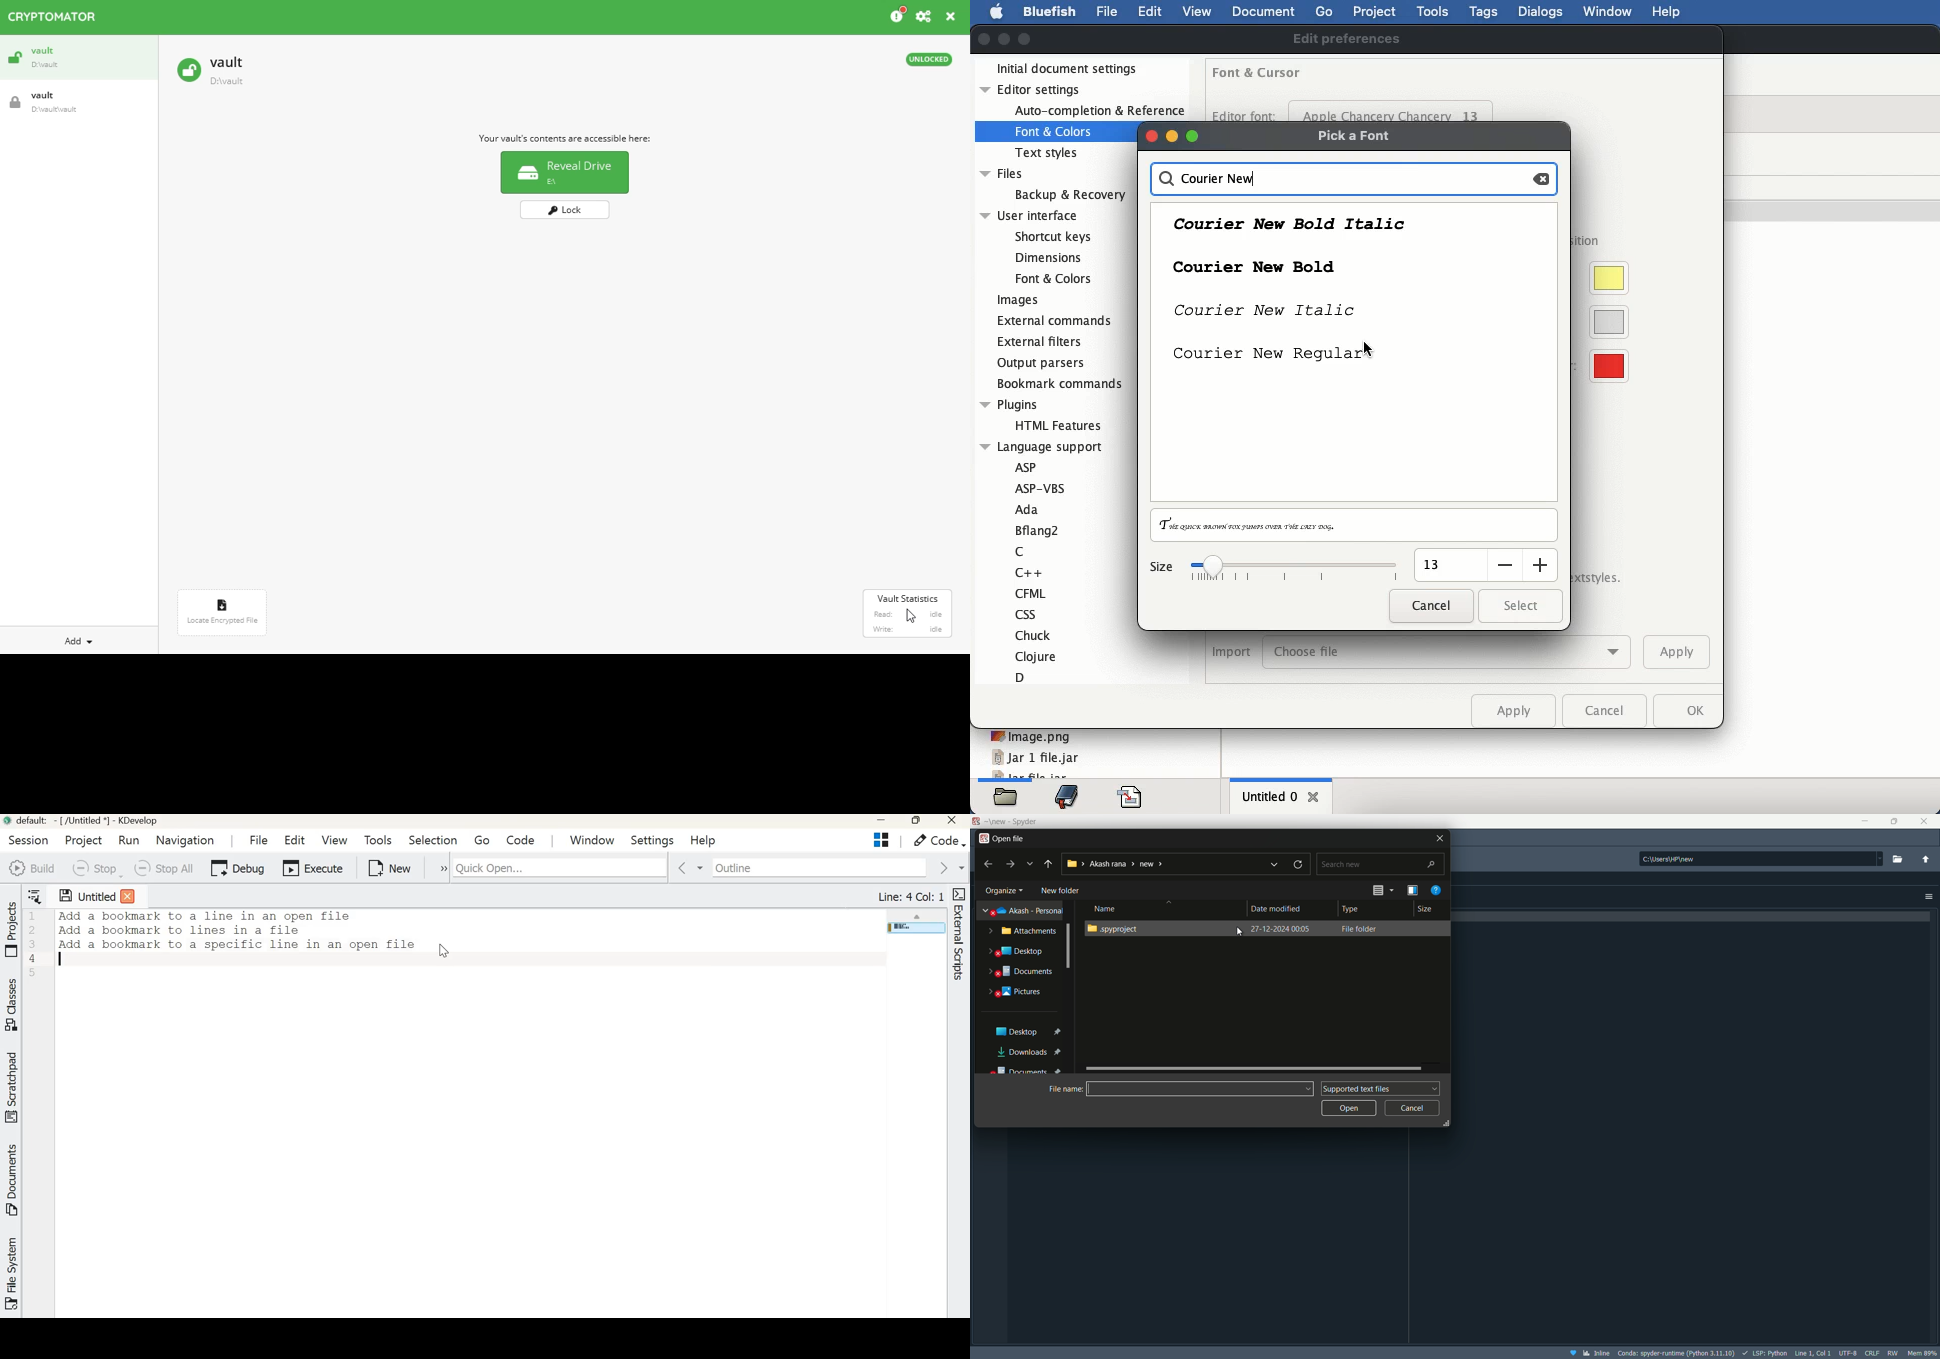 This screenshot has height=1372, width=1960. I want to click on change to parent directory, so click(1927, 858).